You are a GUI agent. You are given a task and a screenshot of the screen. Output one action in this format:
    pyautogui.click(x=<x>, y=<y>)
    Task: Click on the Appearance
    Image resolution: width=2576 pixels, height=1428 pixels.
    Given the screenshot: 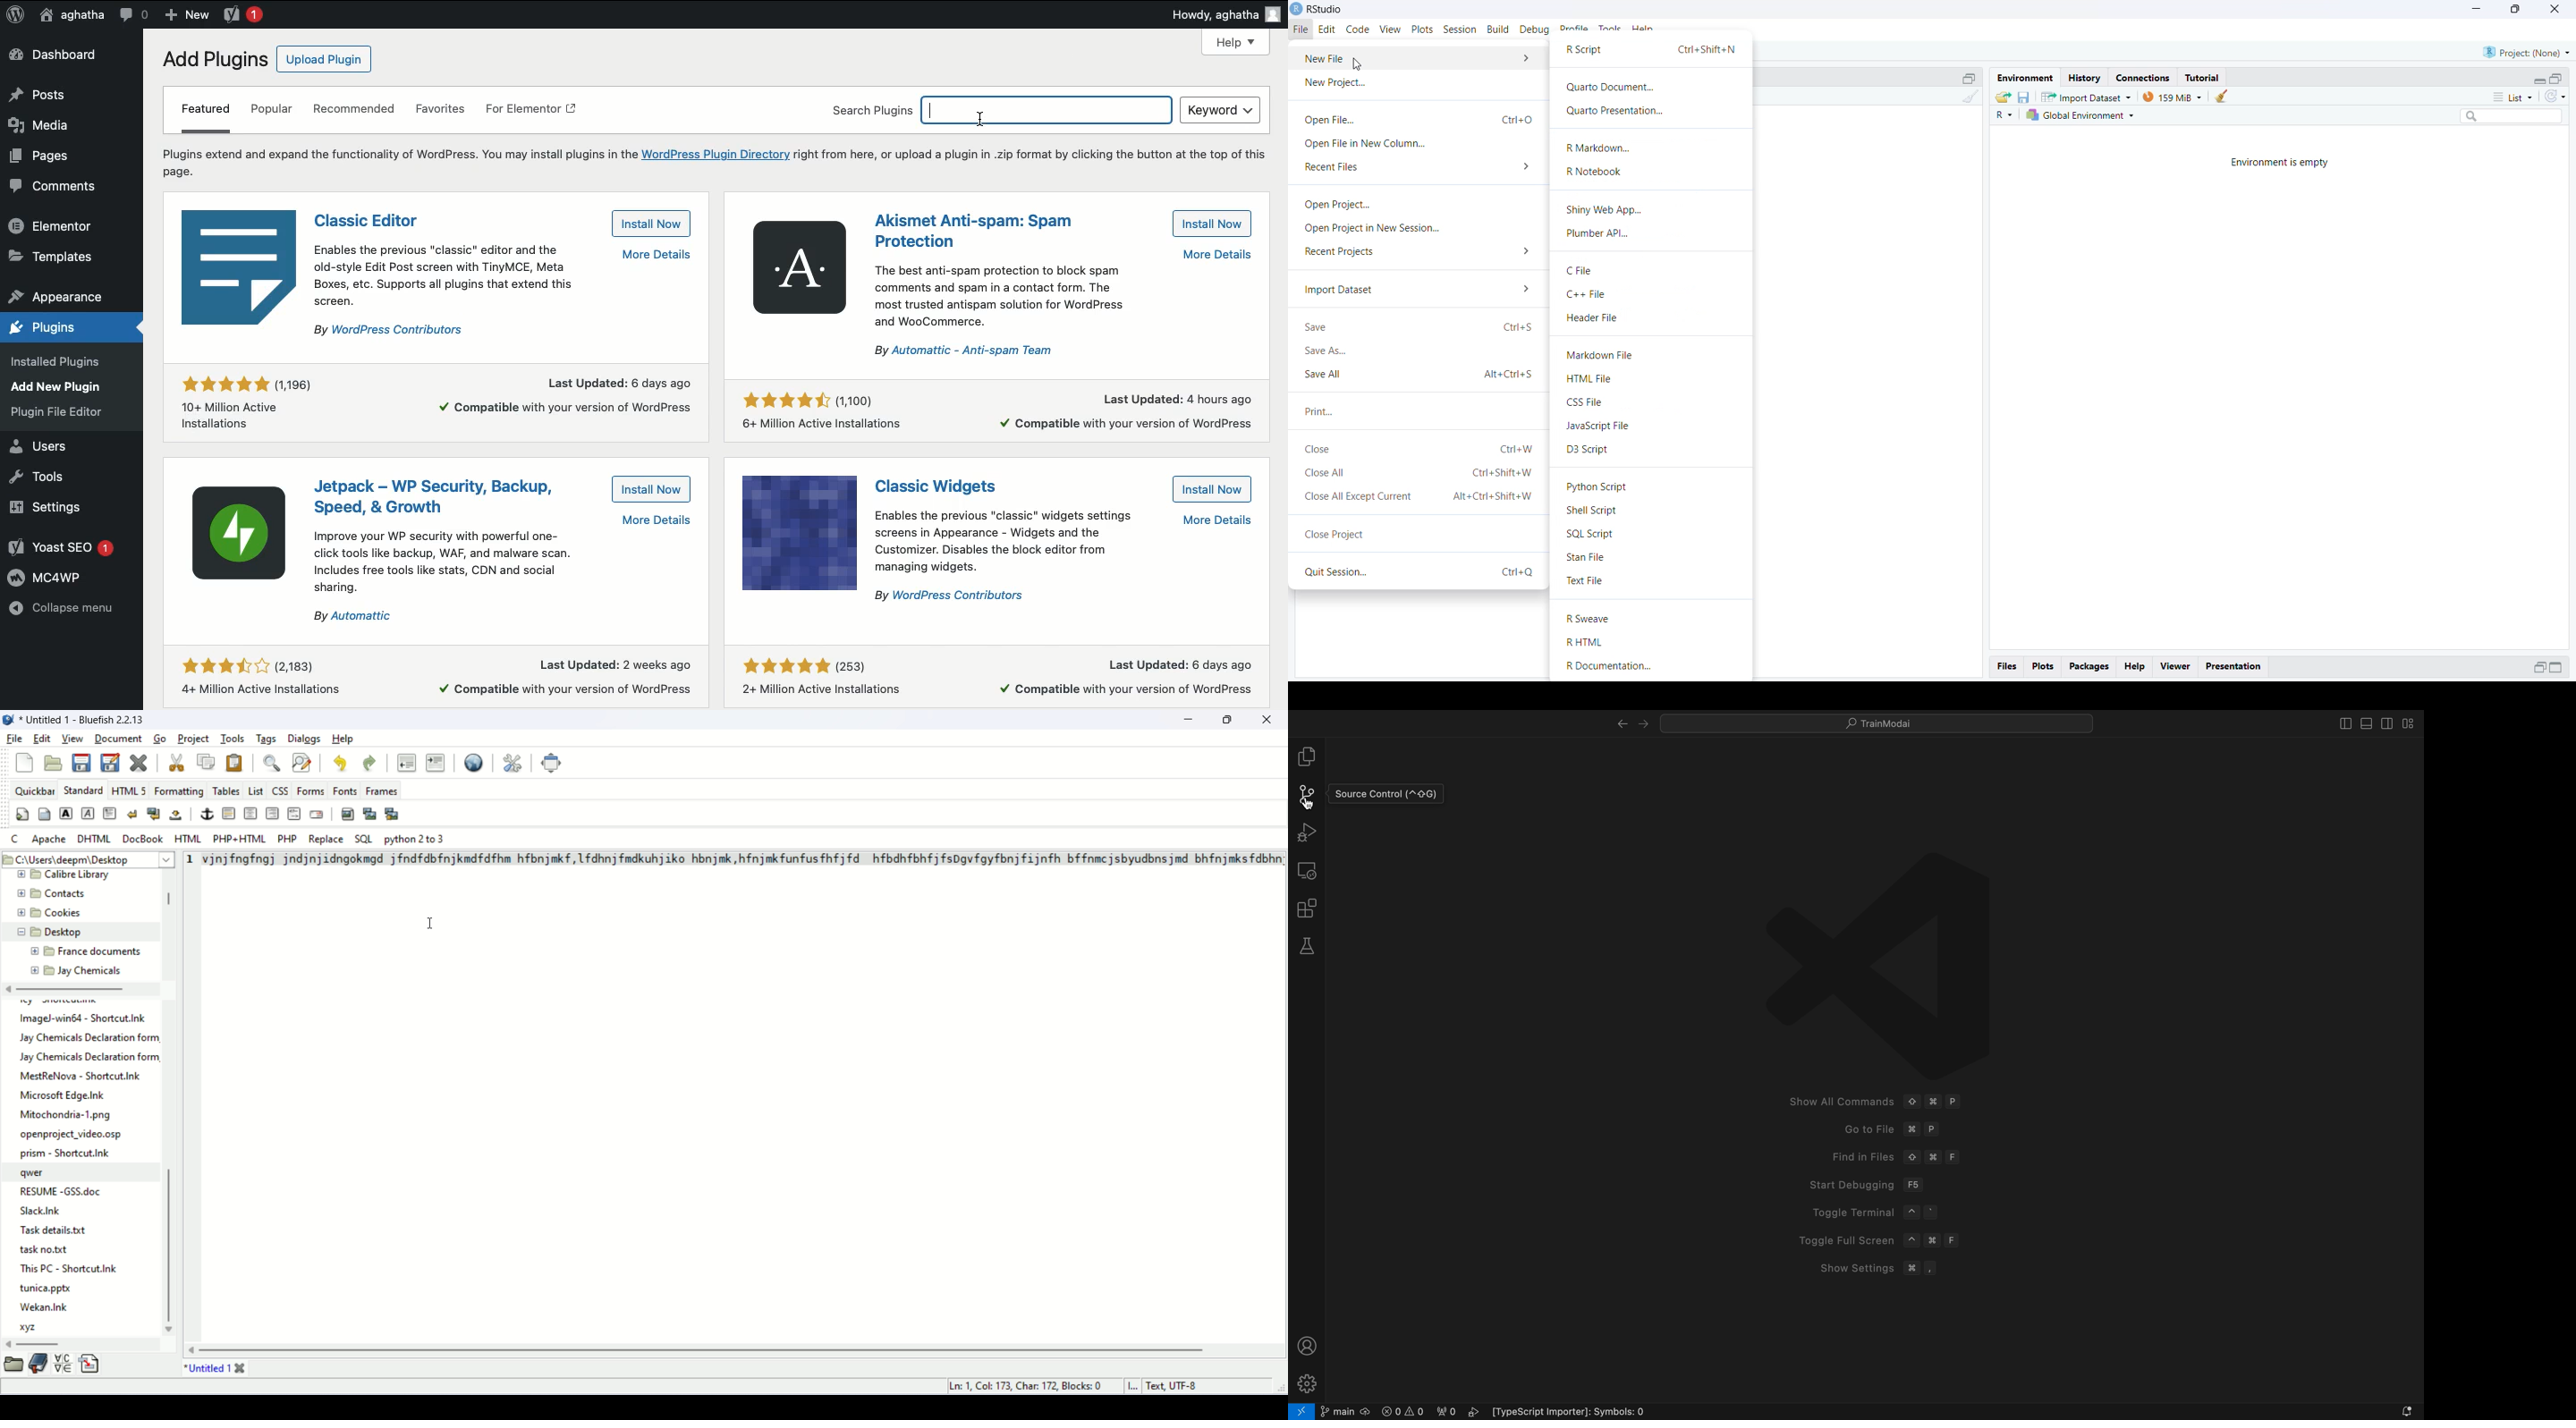 What is the action you would take?
    pyautogui.click(x=65, y=385)
    